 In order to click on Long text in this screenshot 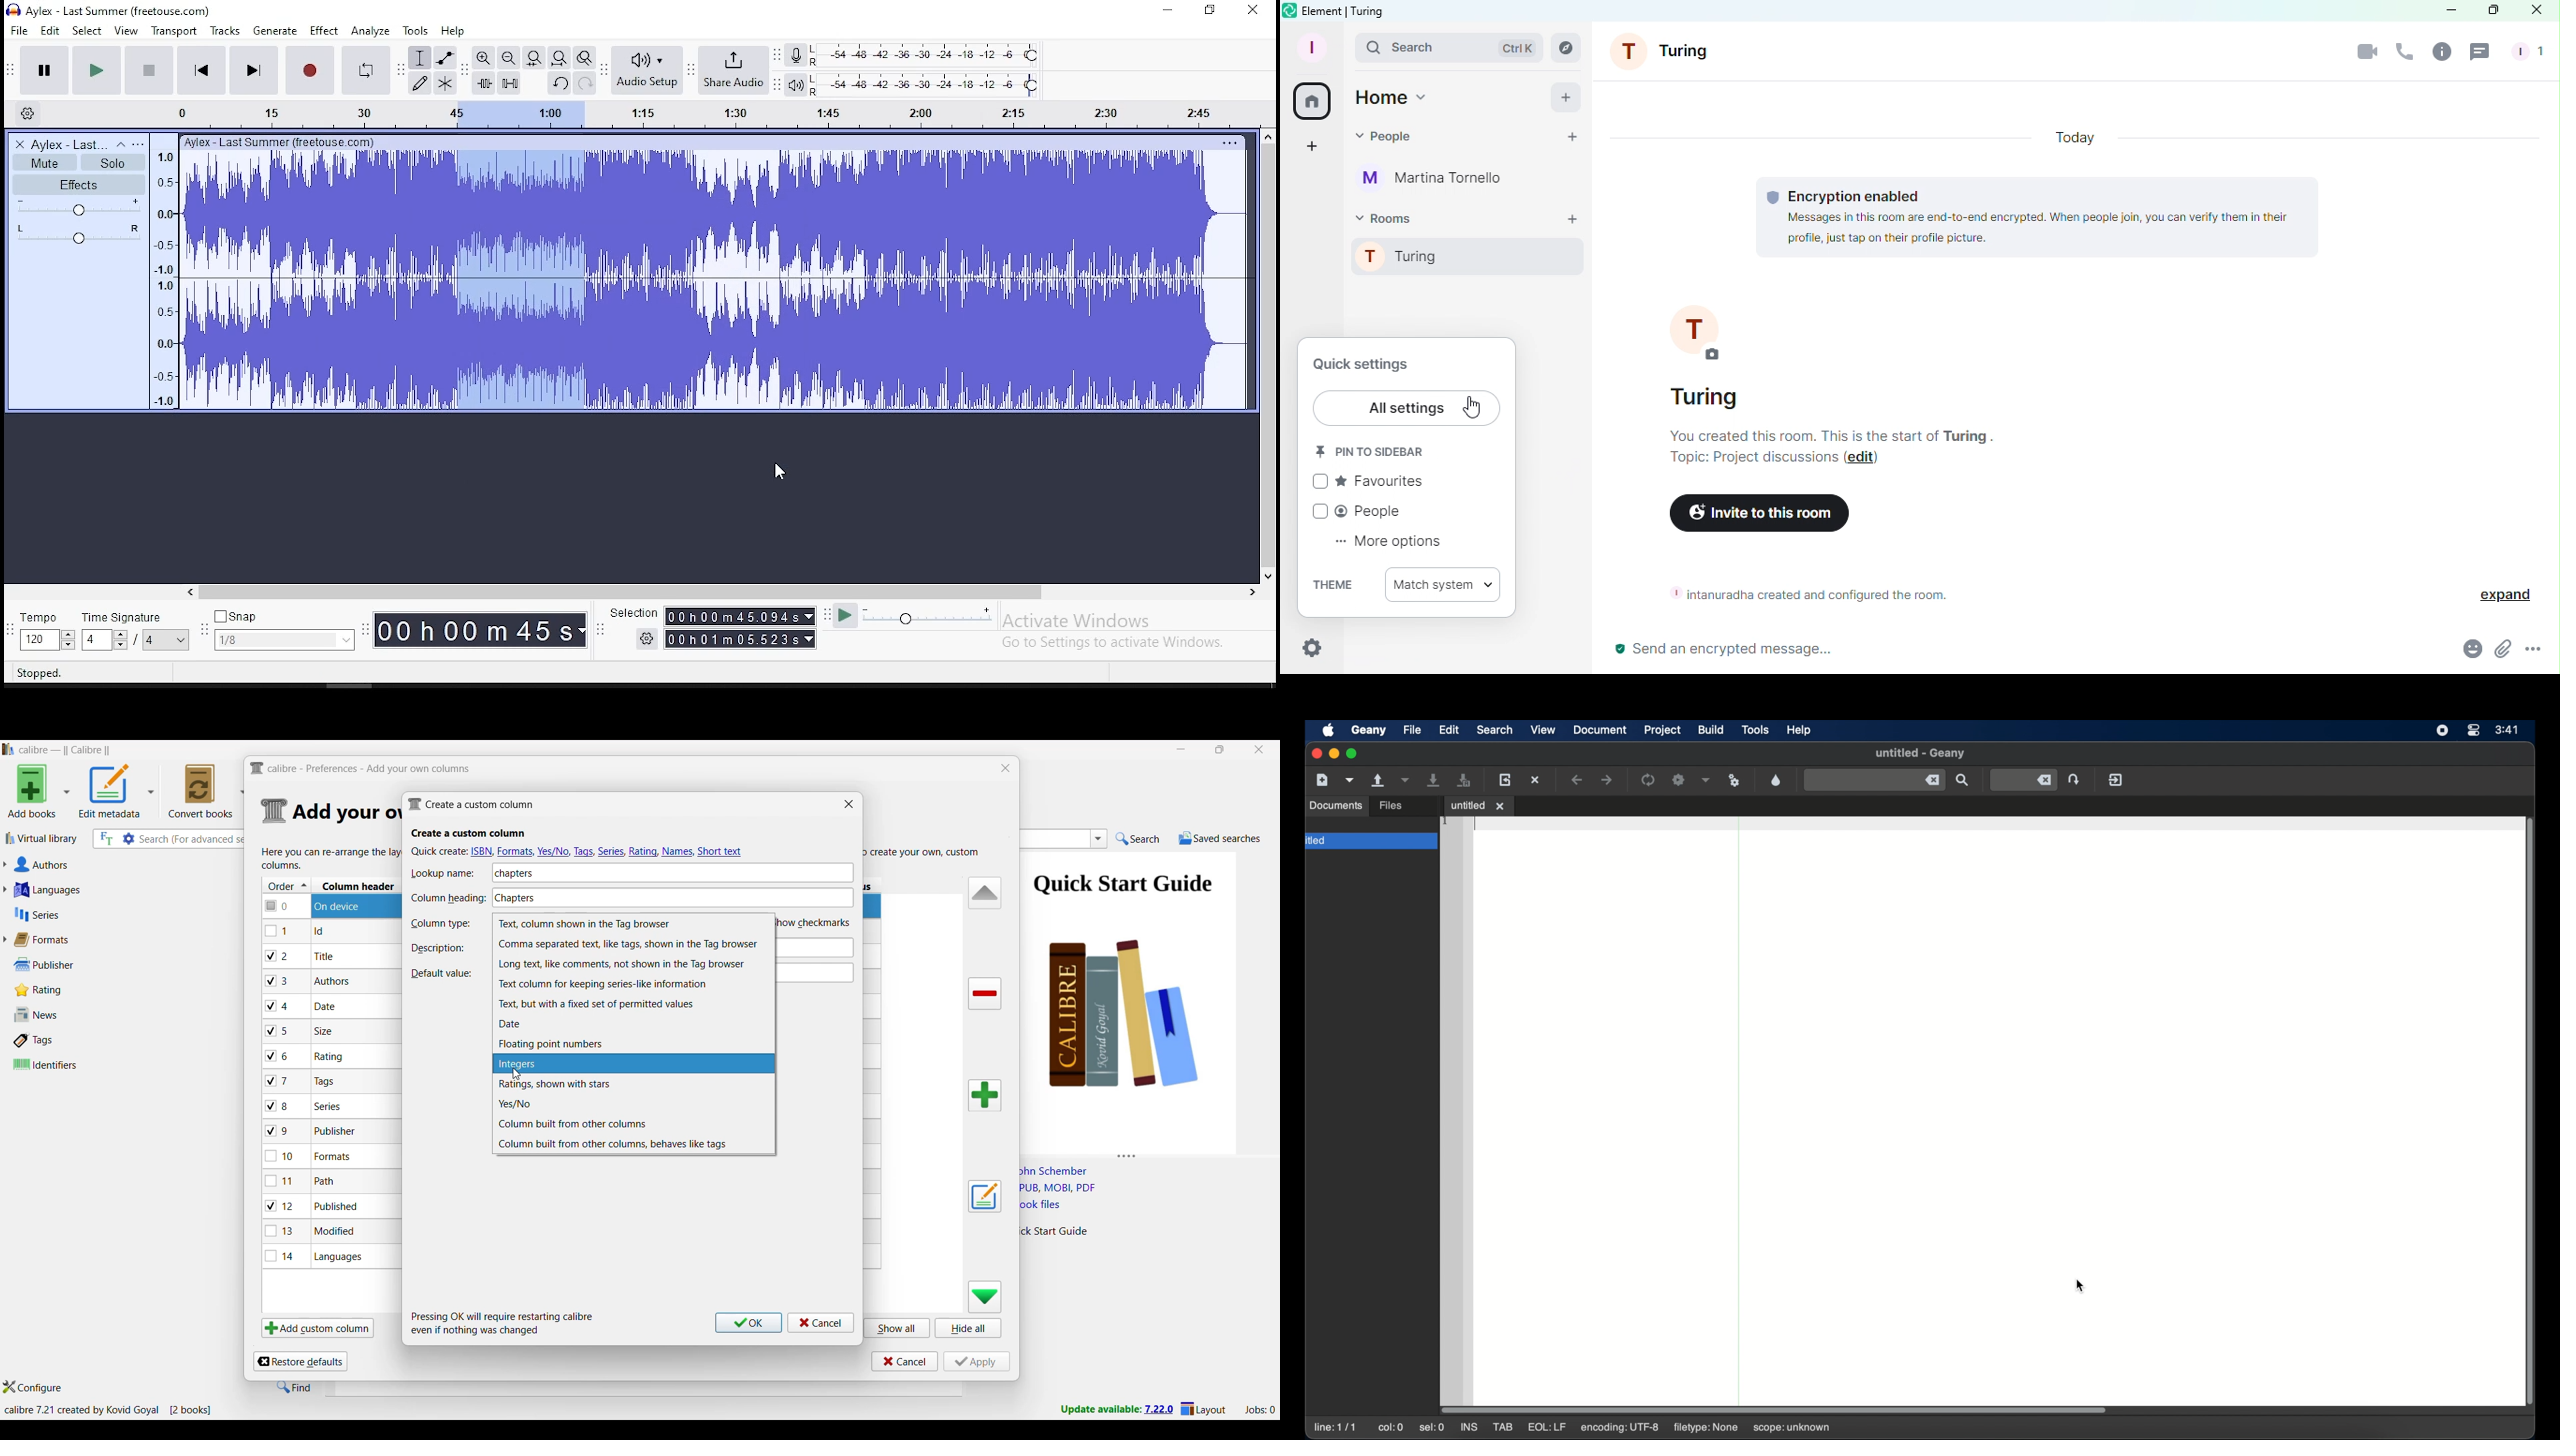, I will do `click(634, 964)`.